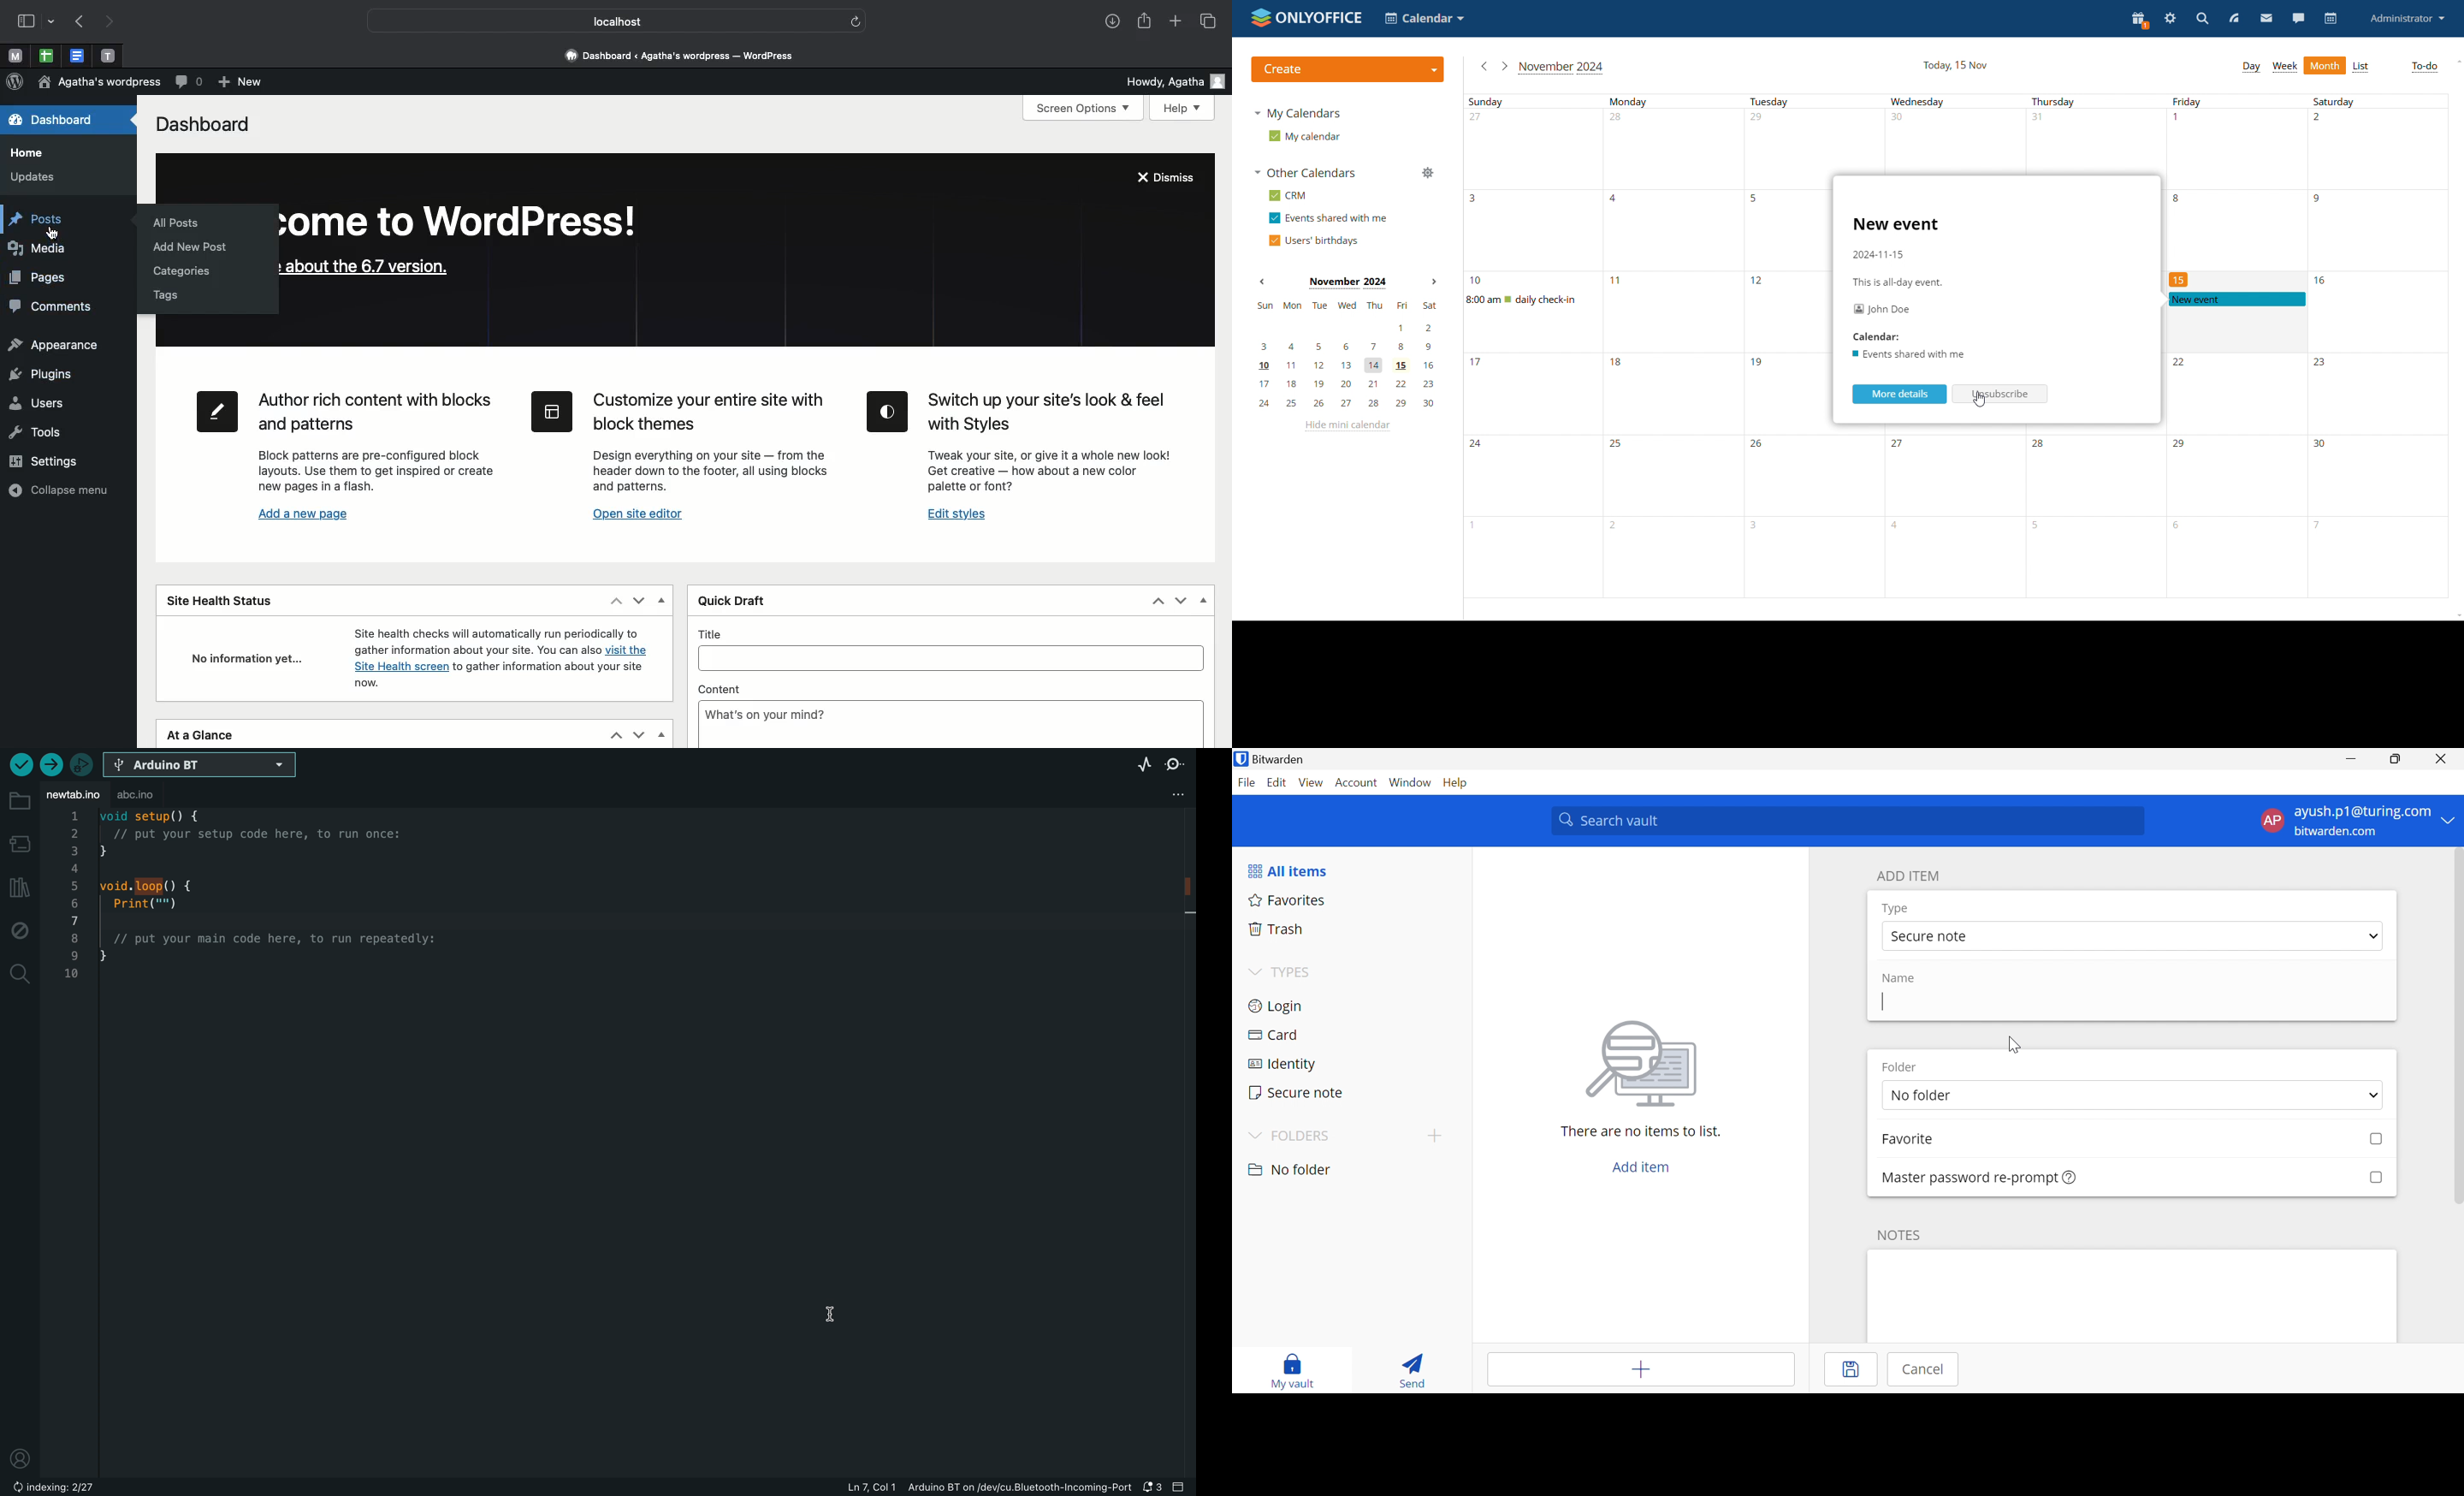  What do you see at coordinates (2396, 757) in the screenshot?
I see `Restore Down` at bounding box center [2396, 757].